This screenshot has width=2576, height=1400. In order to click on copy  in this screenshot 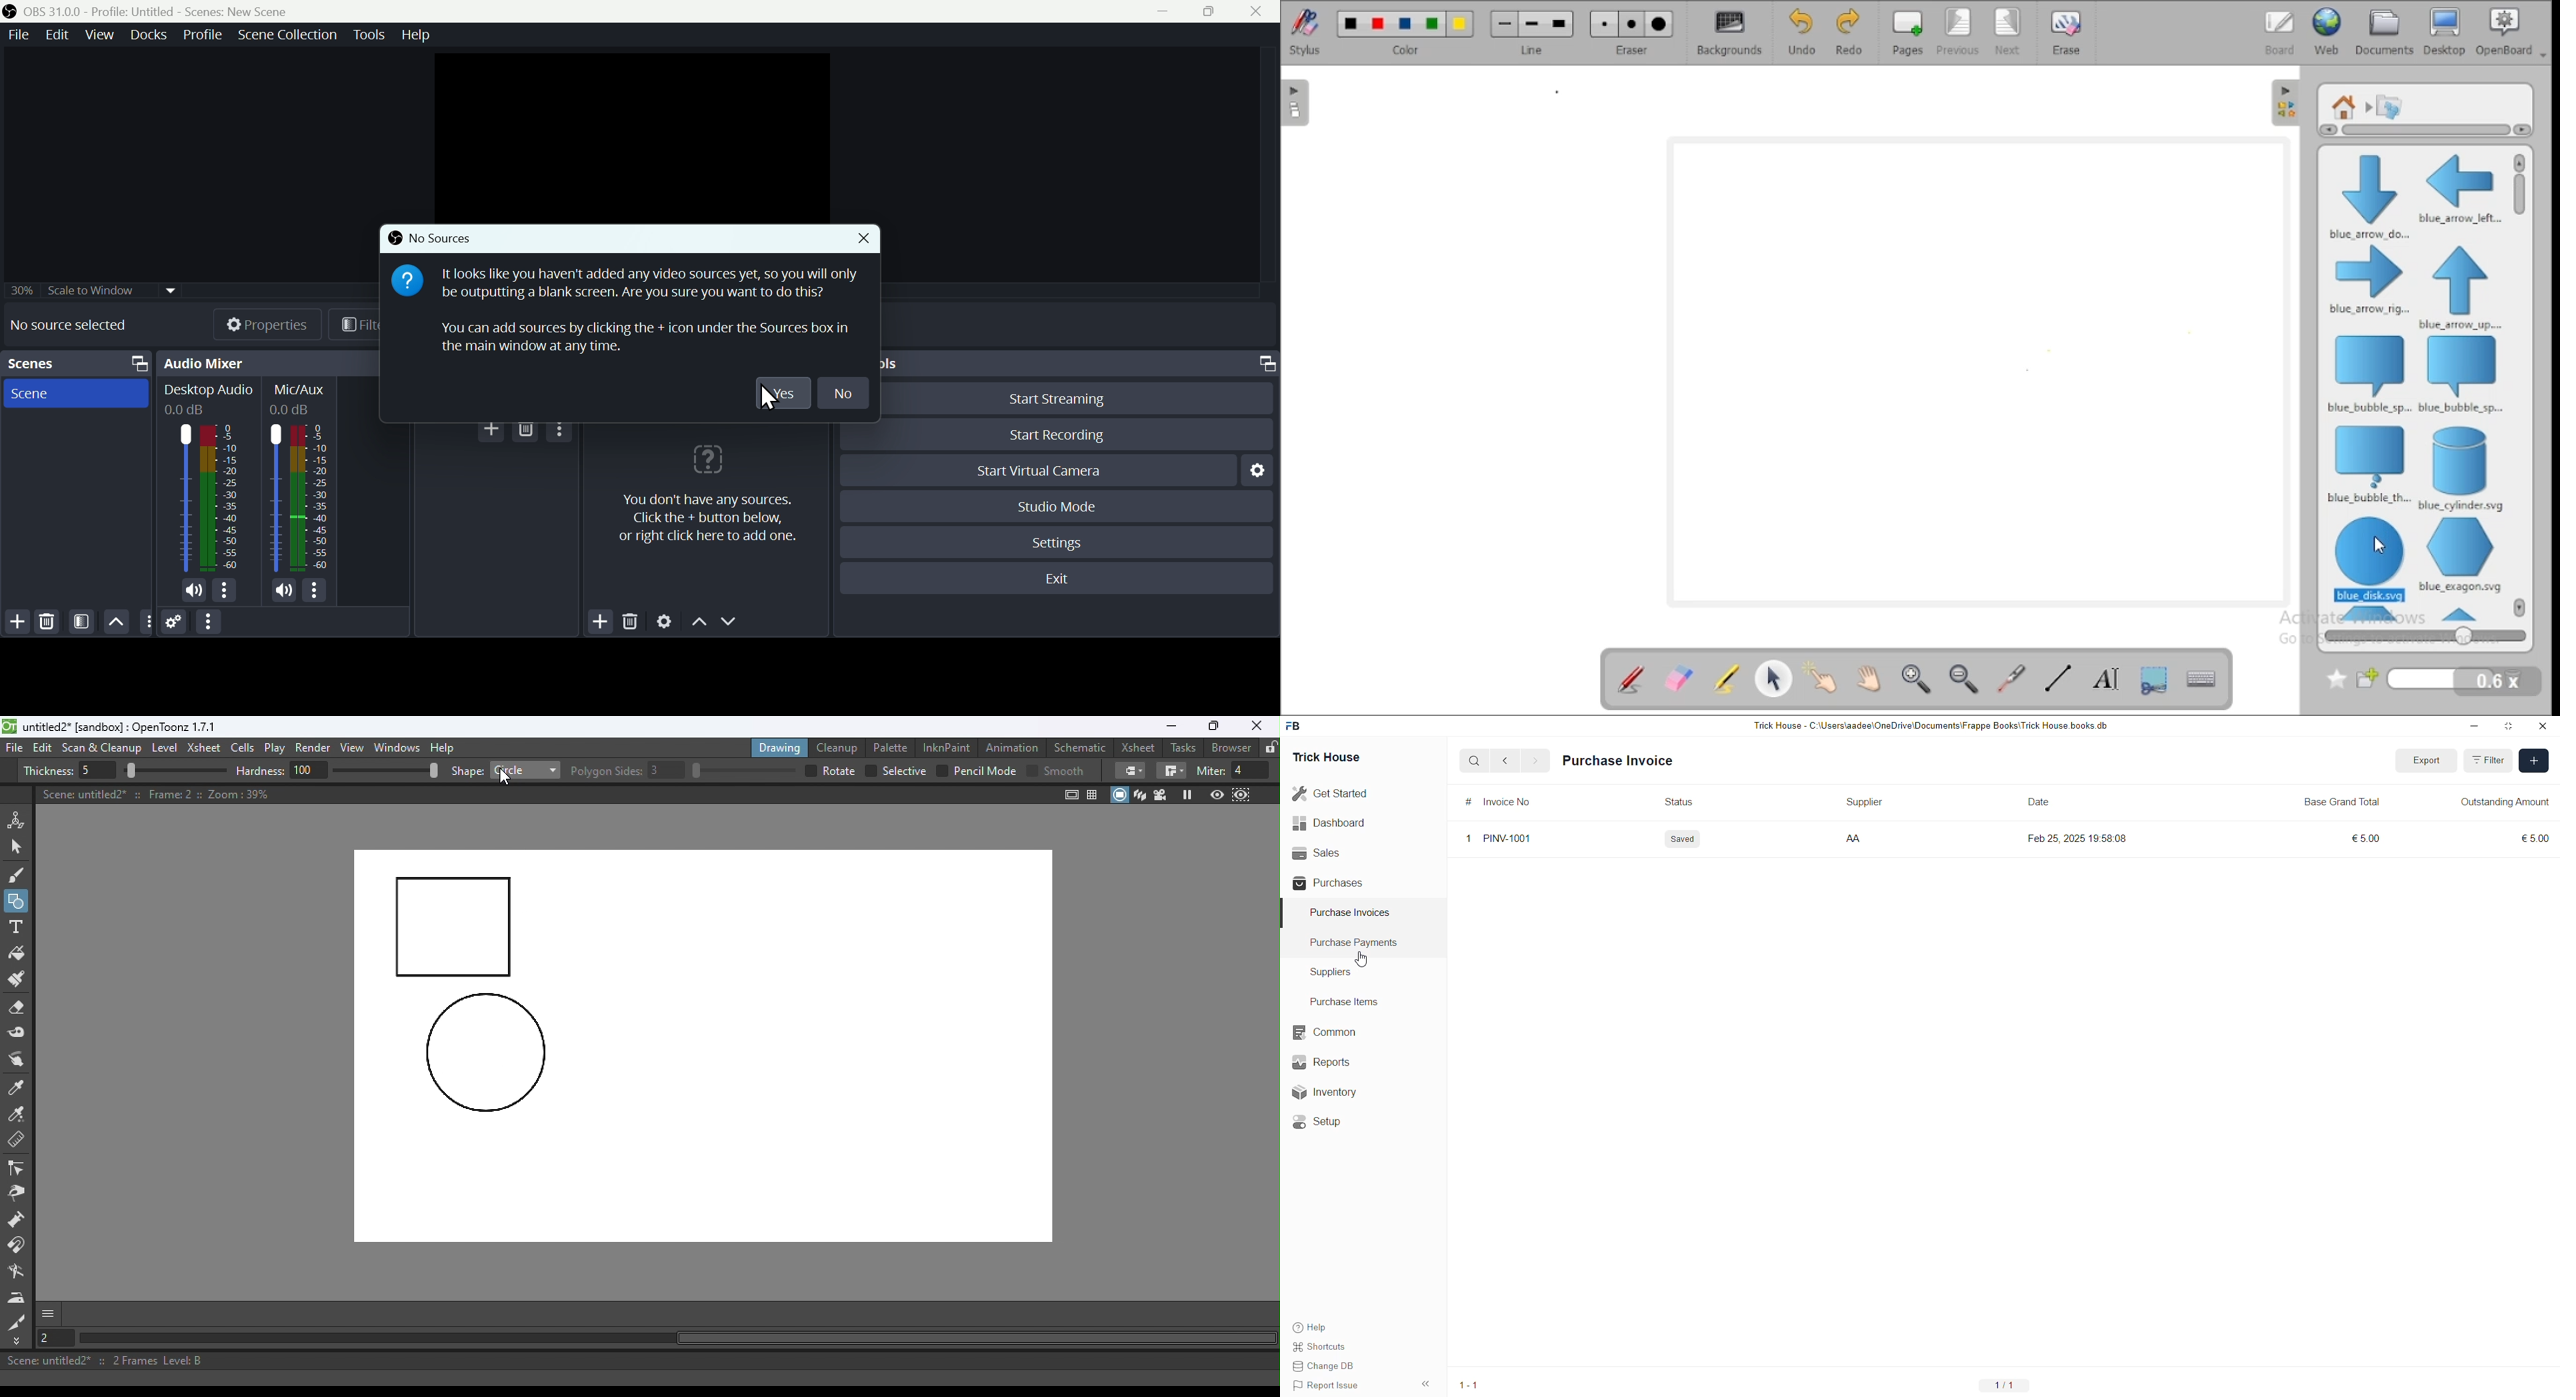, I will do `click(139, 363)`.